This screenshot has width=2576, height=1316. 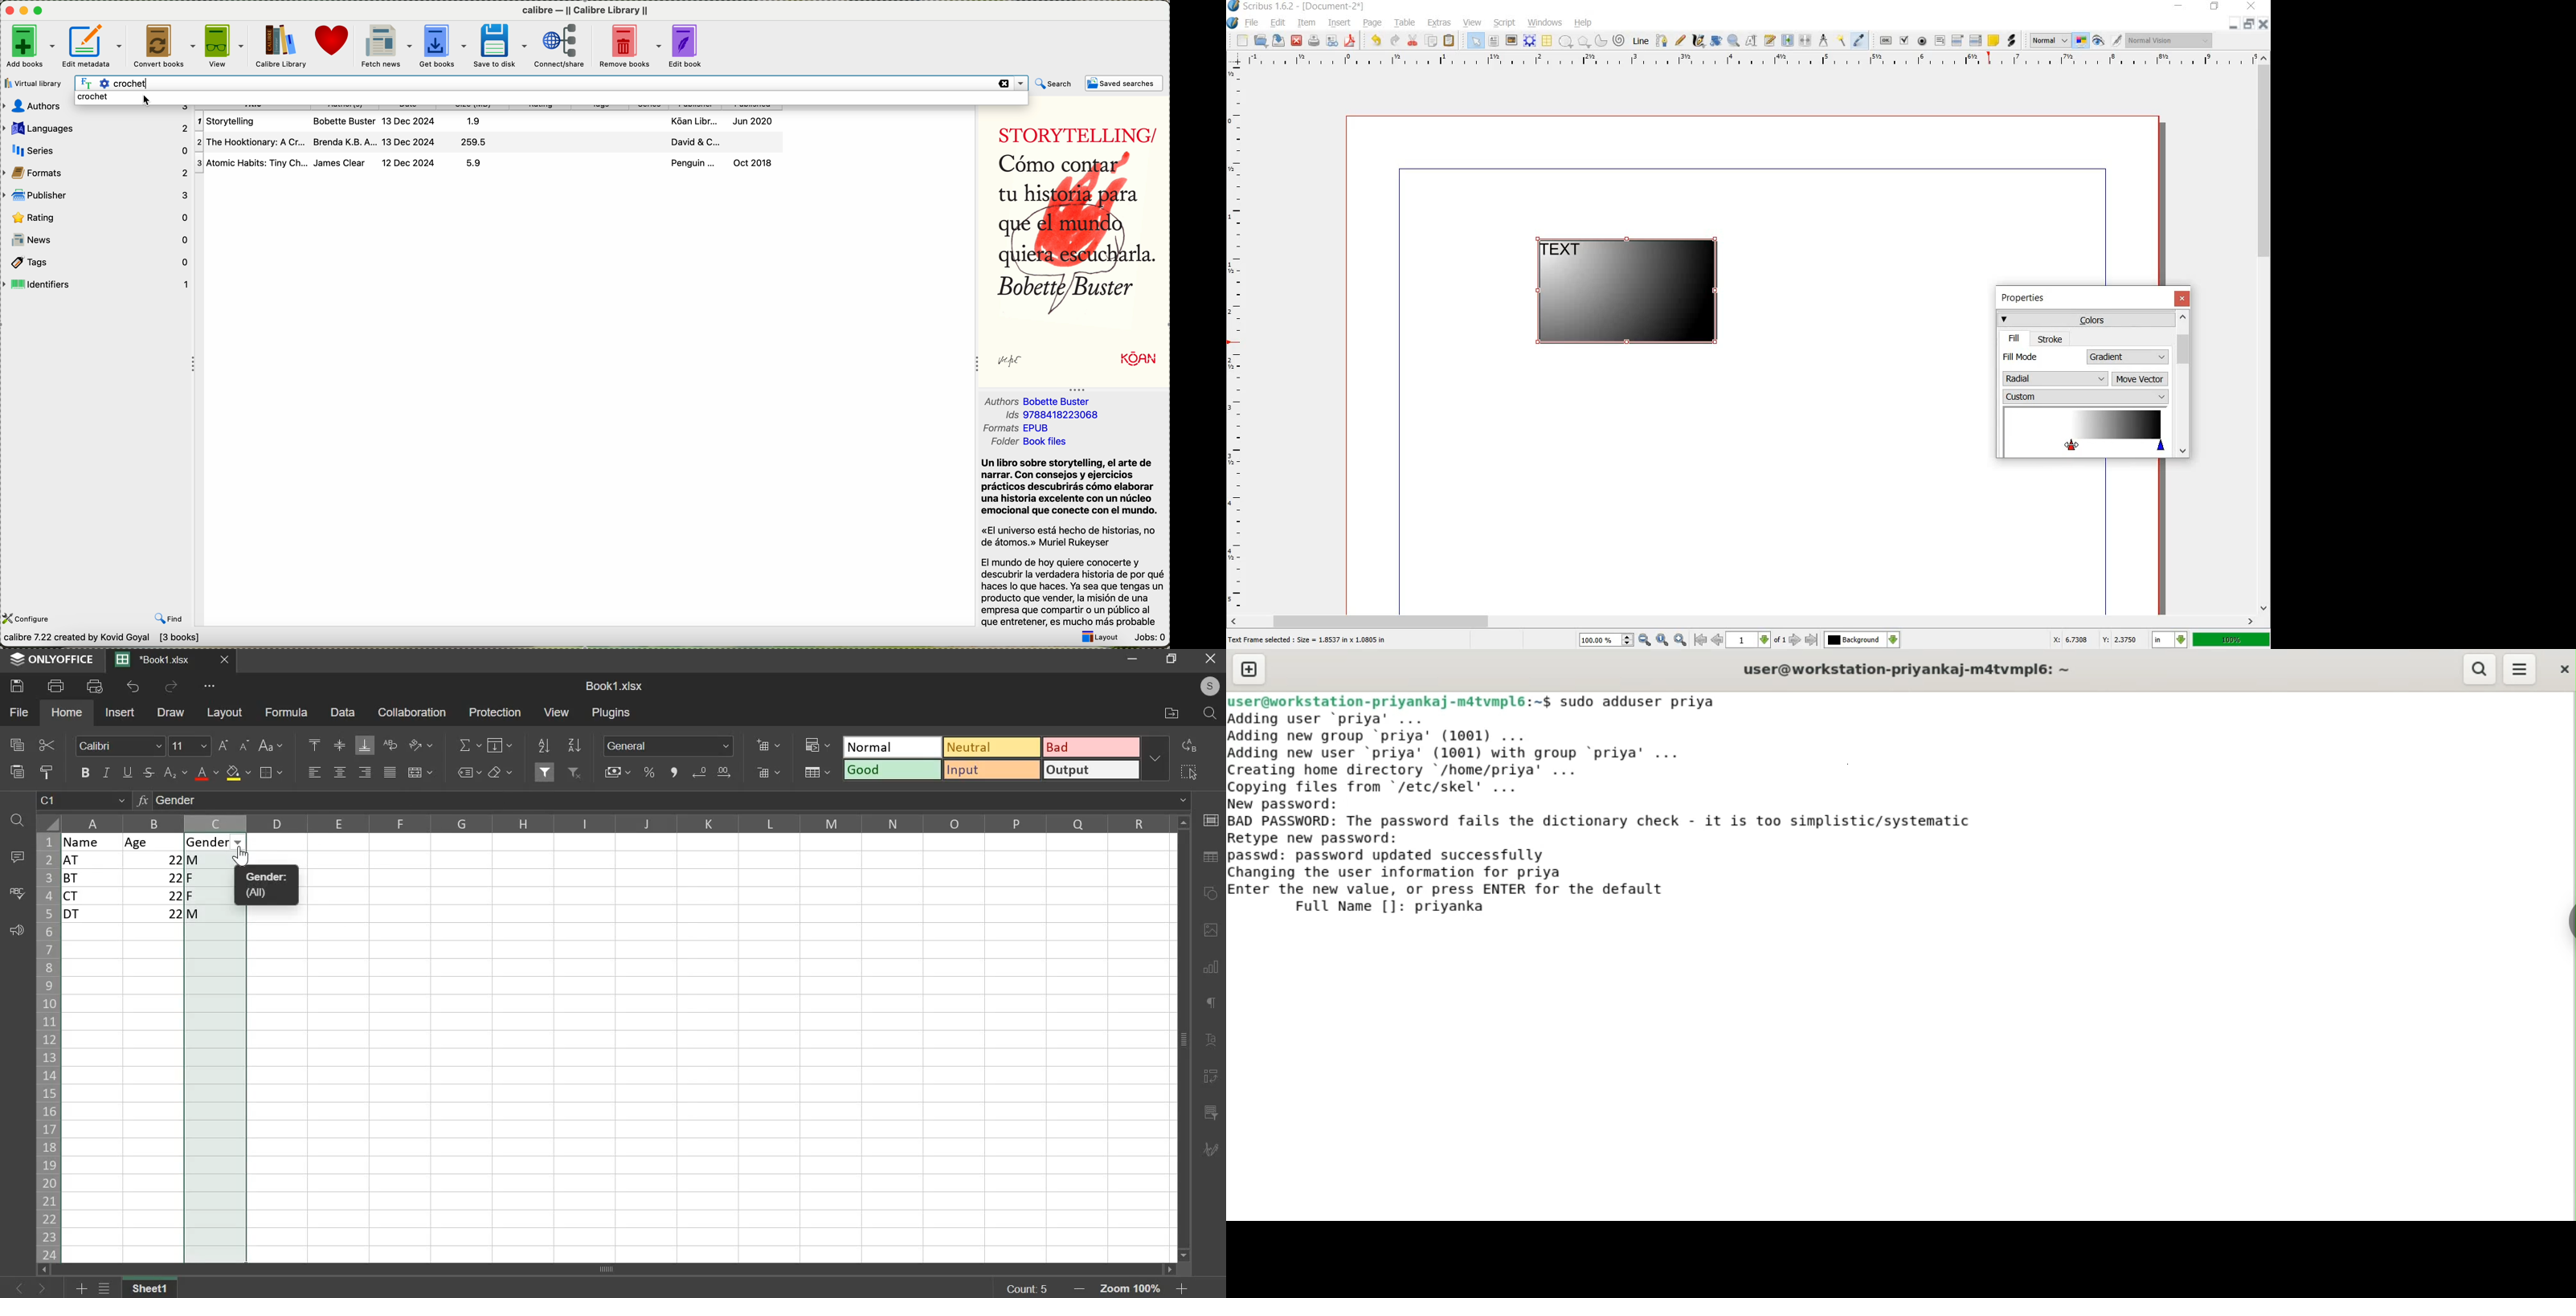 What do you see at coordinates (2183, 384) in the screenshot?
I see `scrollbar` at bounding box center [2183, 384].